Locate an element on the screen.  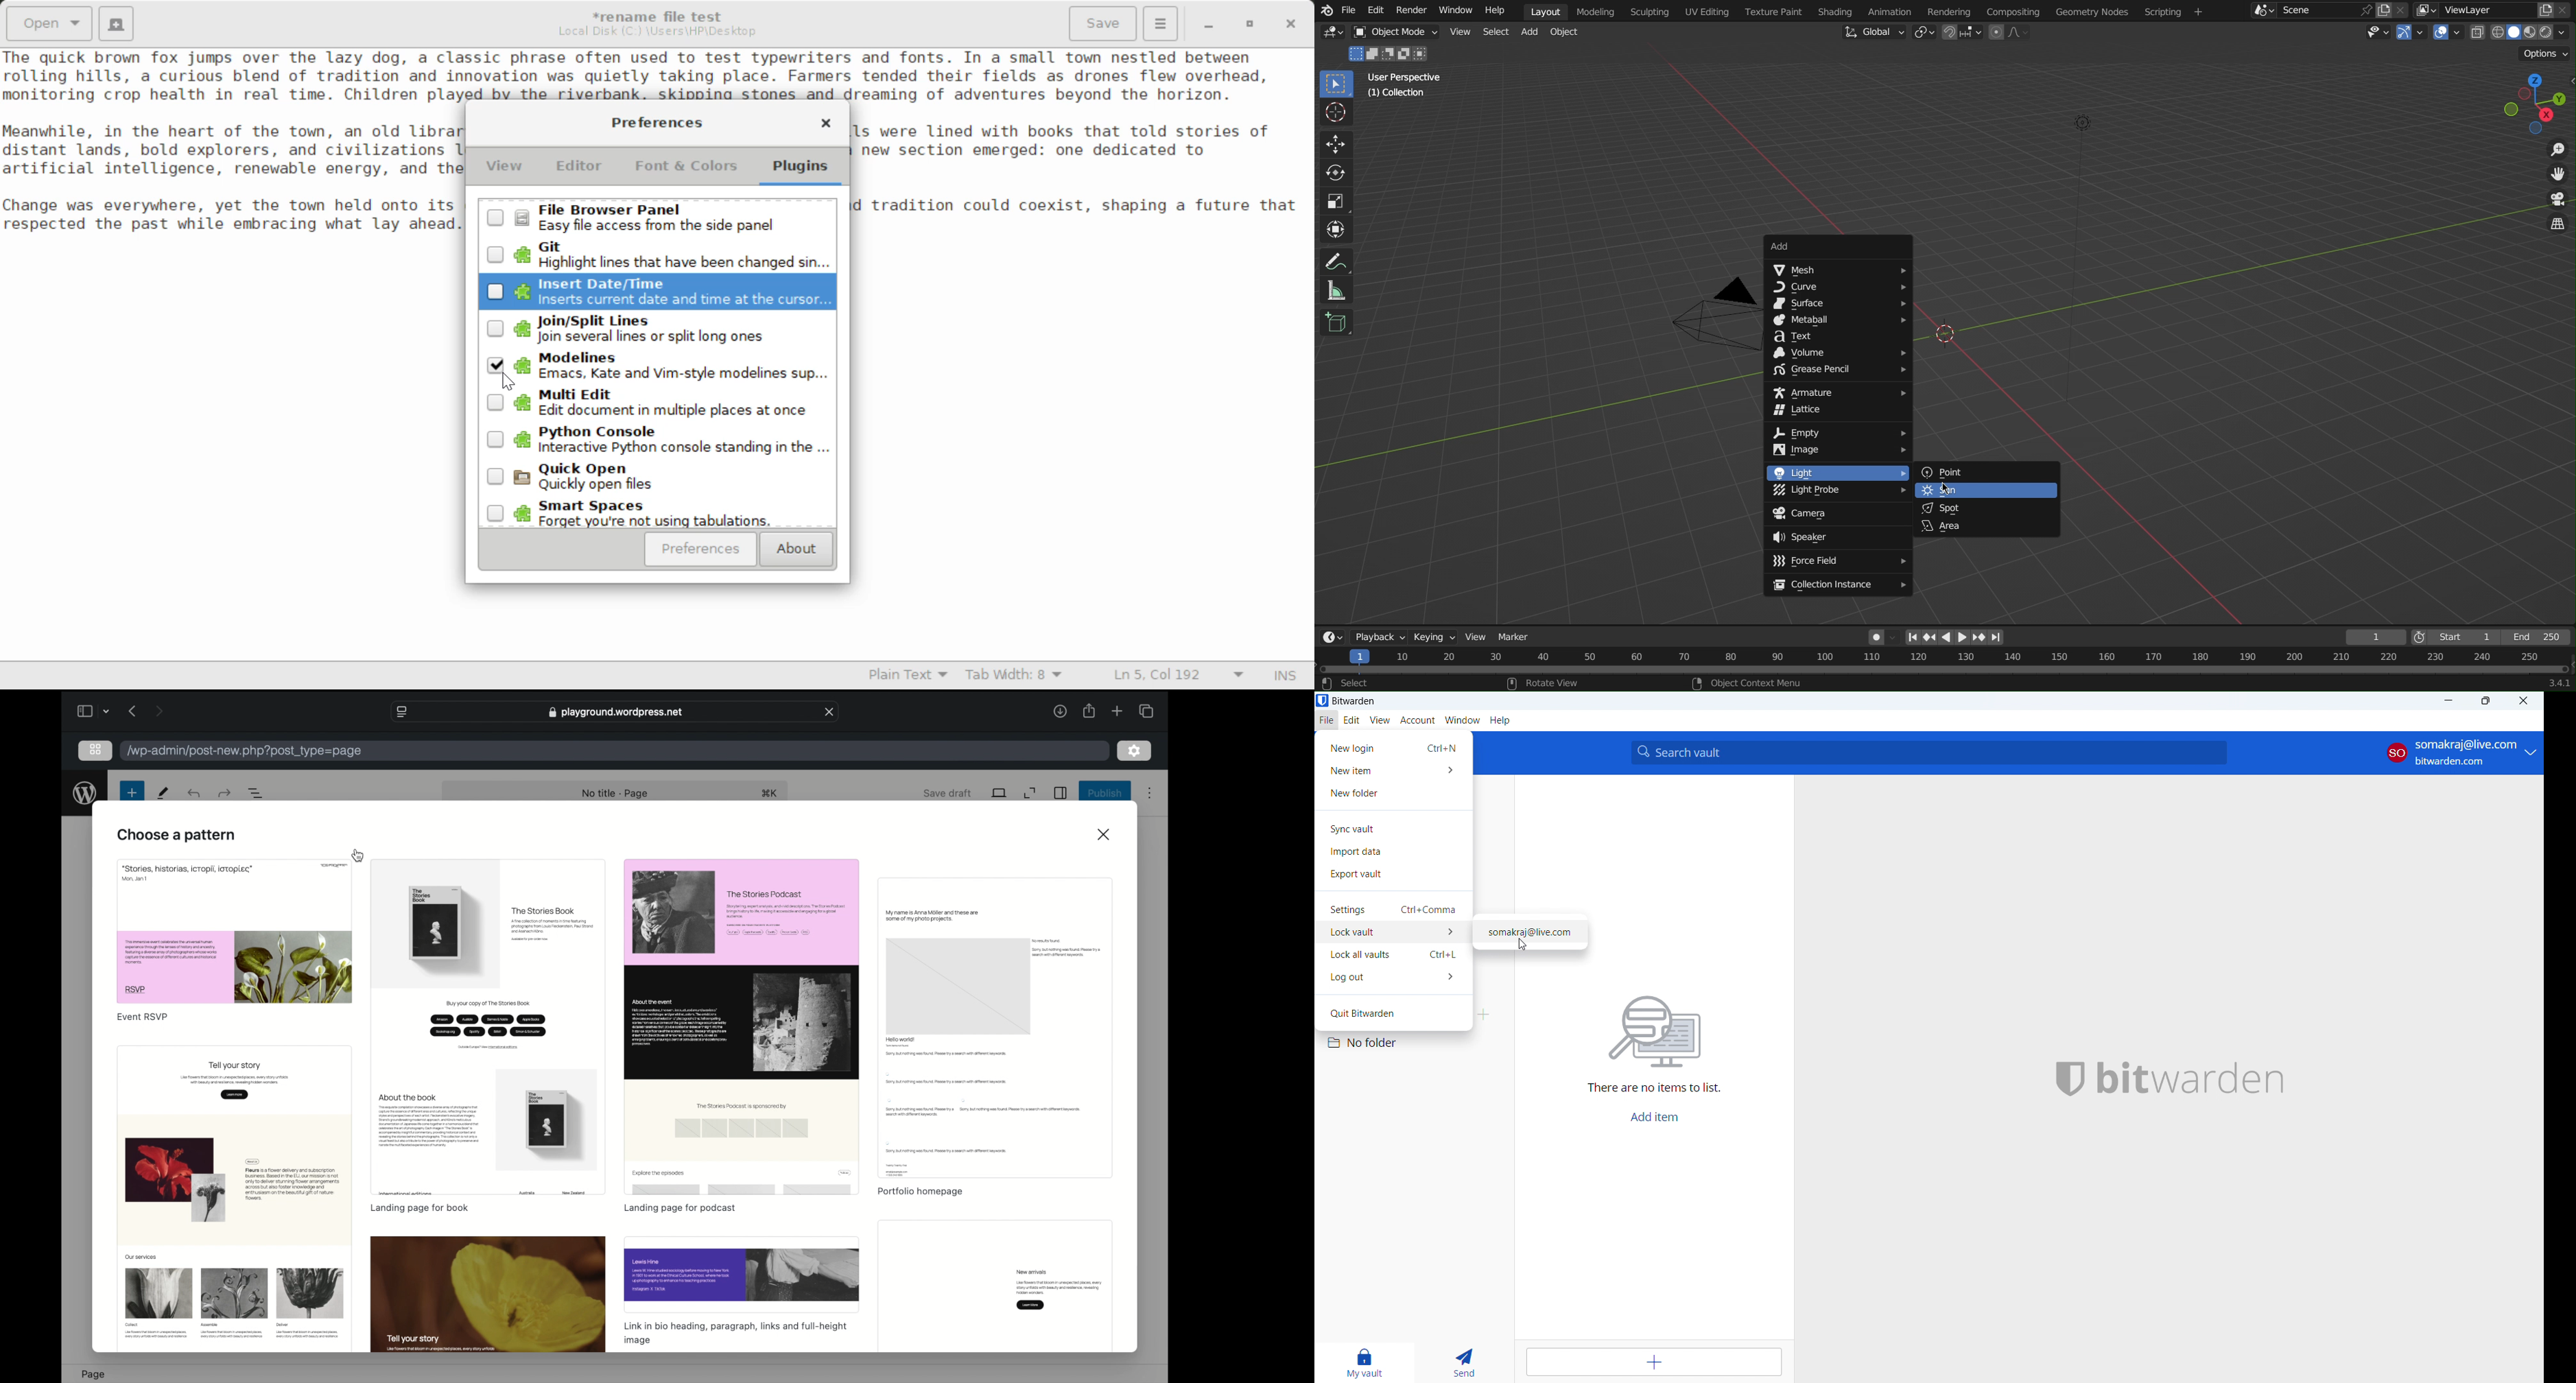
preview is located at coordinates (233, 1199).